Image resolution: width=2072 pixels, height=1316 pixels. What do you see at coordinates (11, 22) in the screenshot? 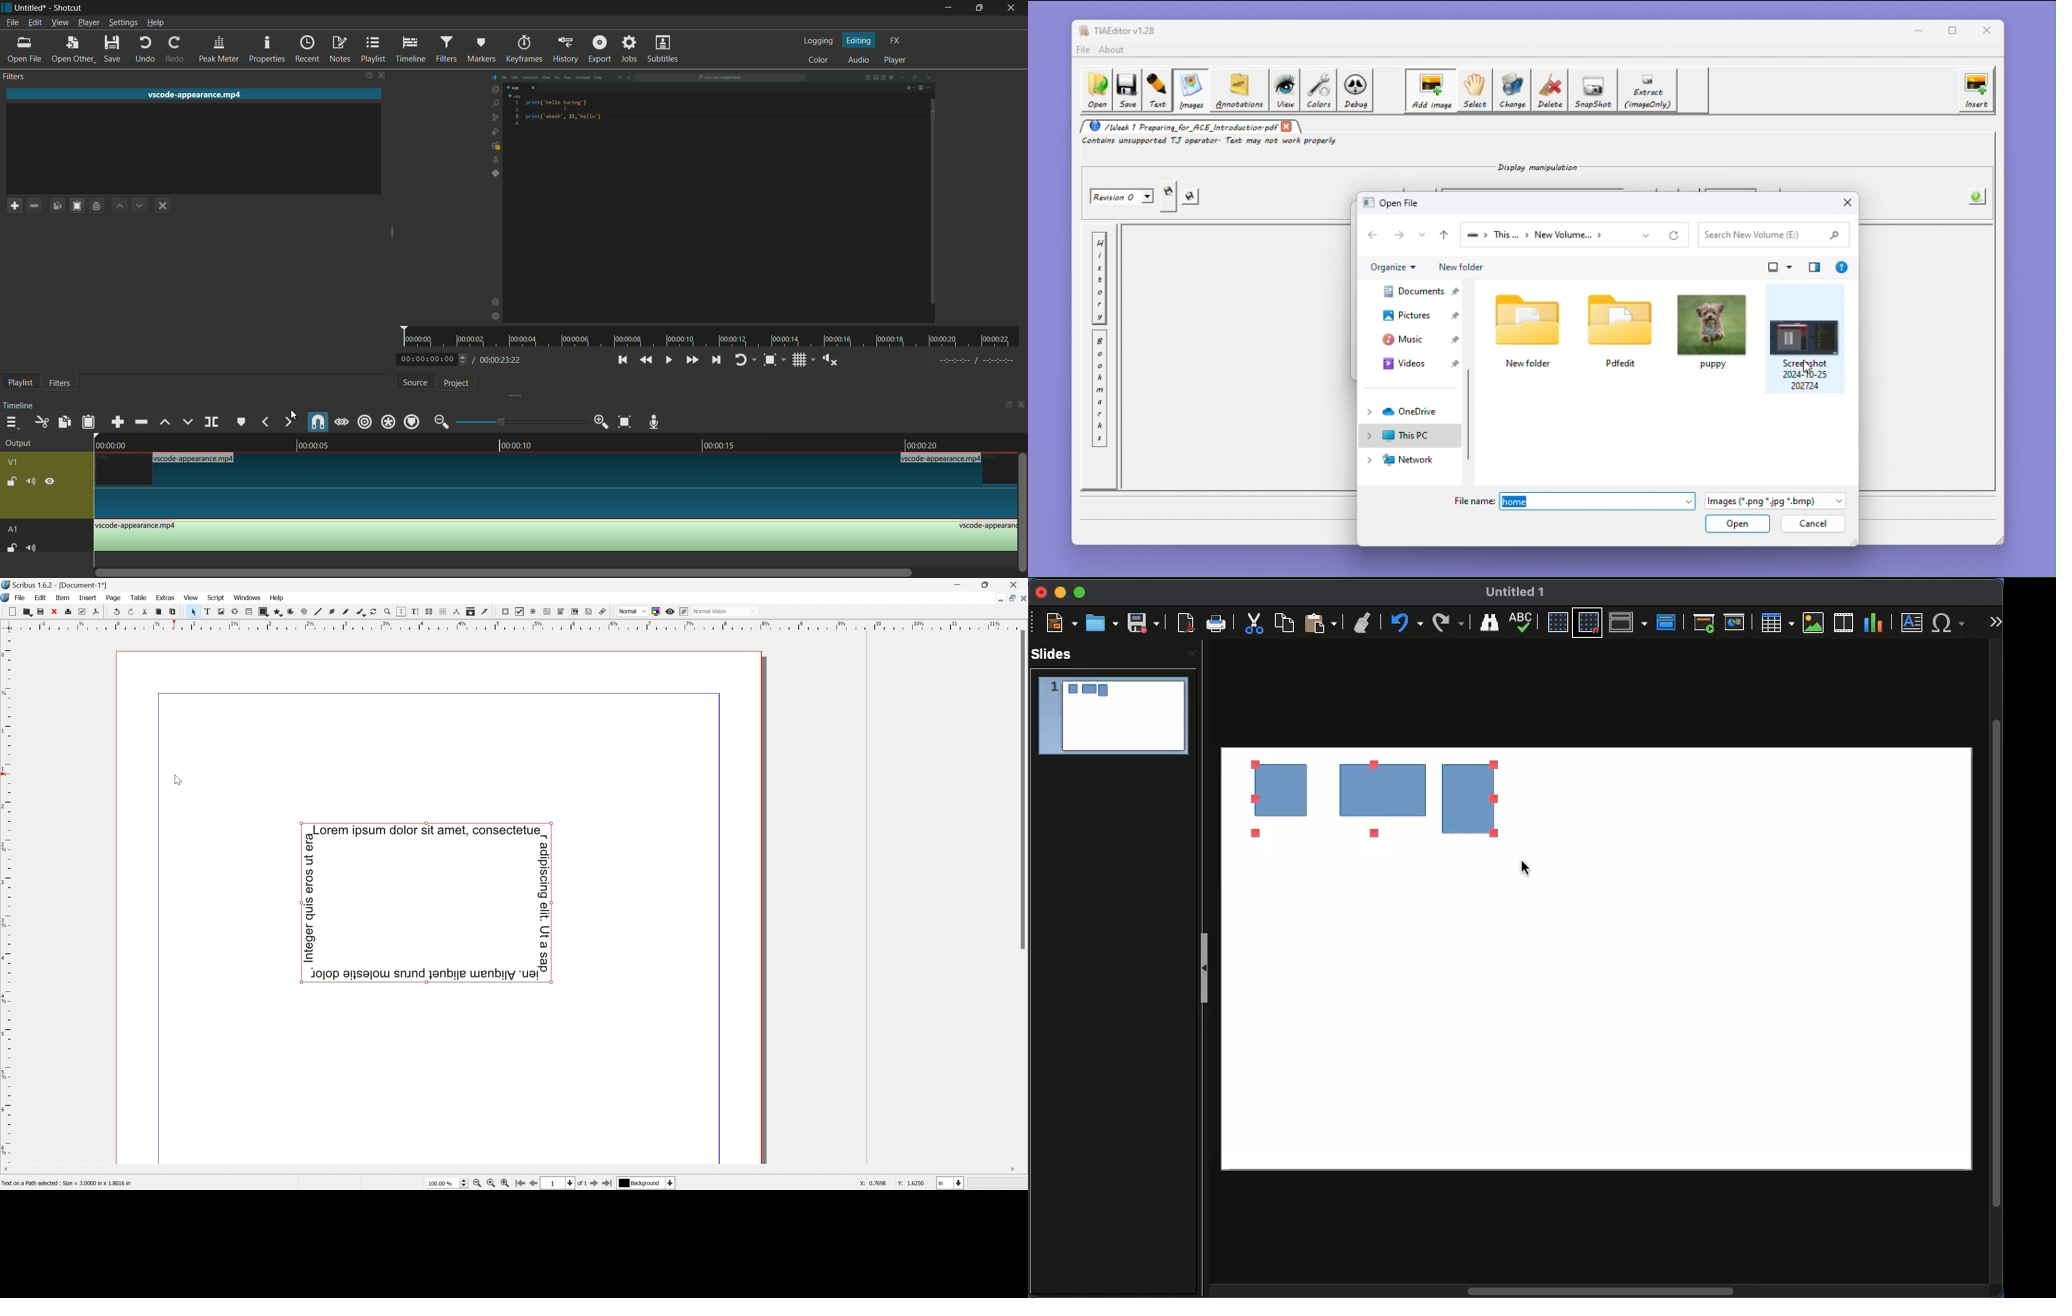
I see `file menu` at bounding box center [11, 22].